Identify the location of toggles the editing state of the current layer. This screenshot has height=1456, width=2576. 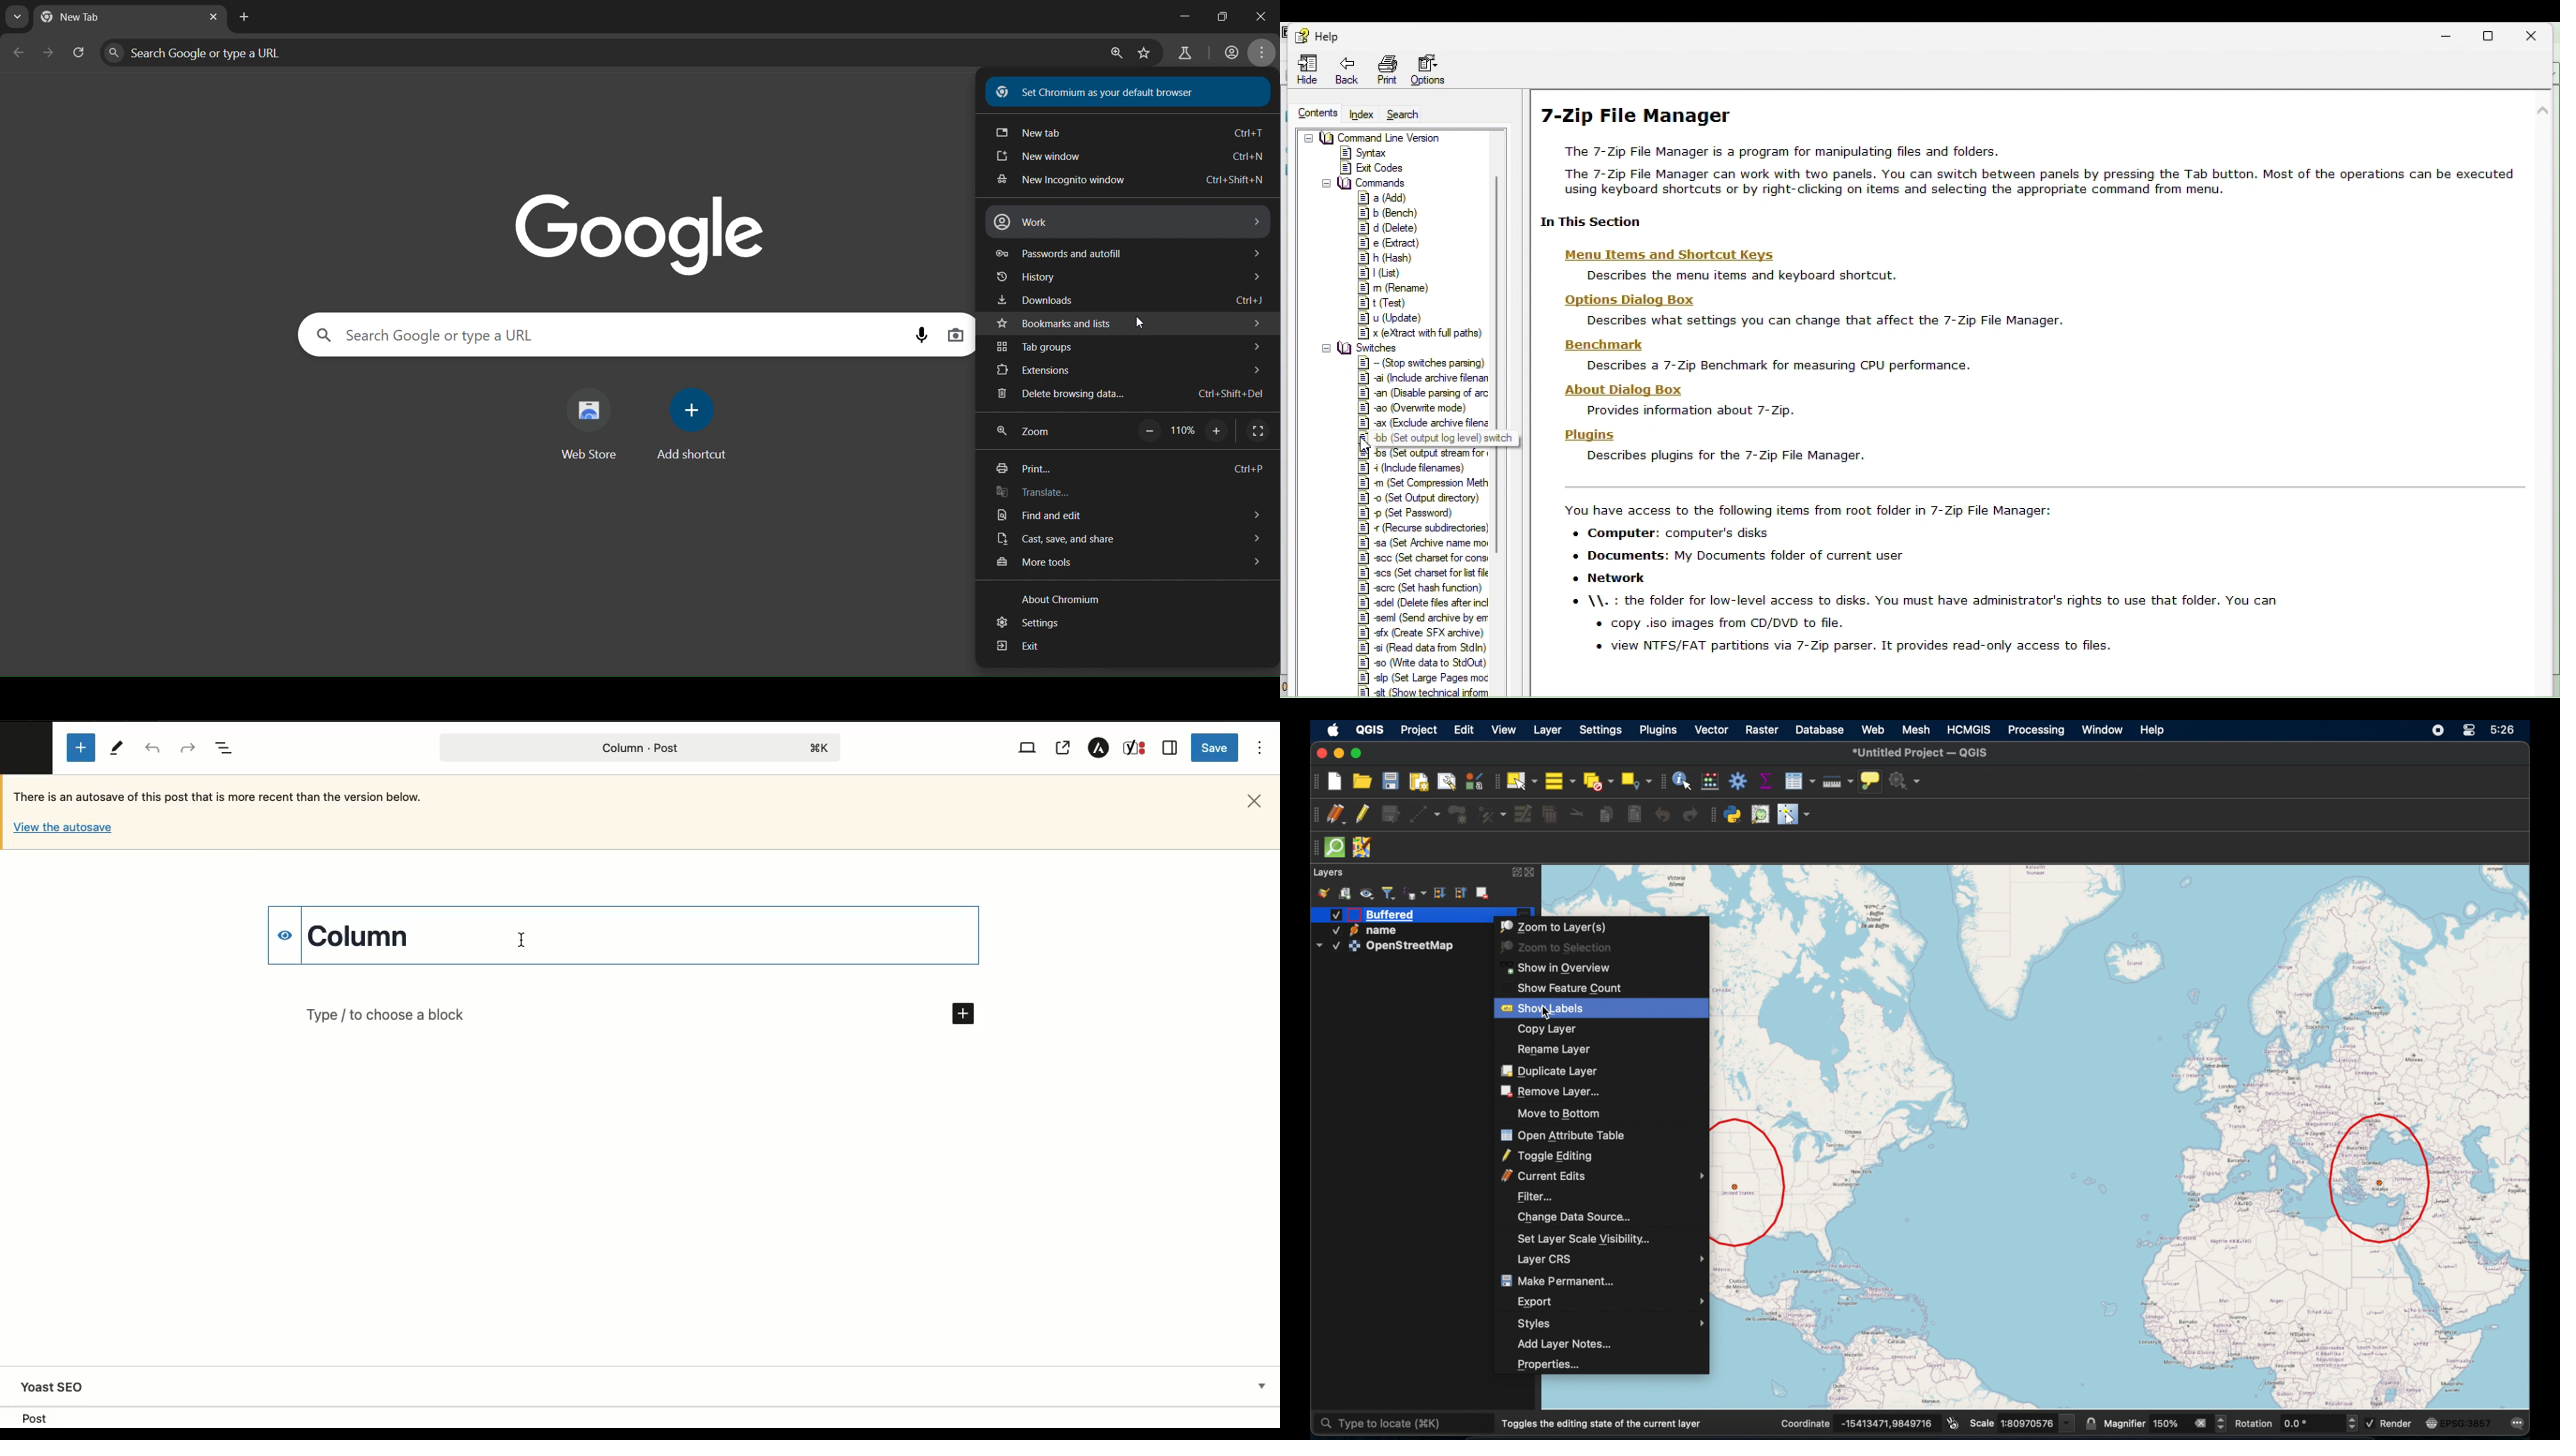
(1603, 1424).